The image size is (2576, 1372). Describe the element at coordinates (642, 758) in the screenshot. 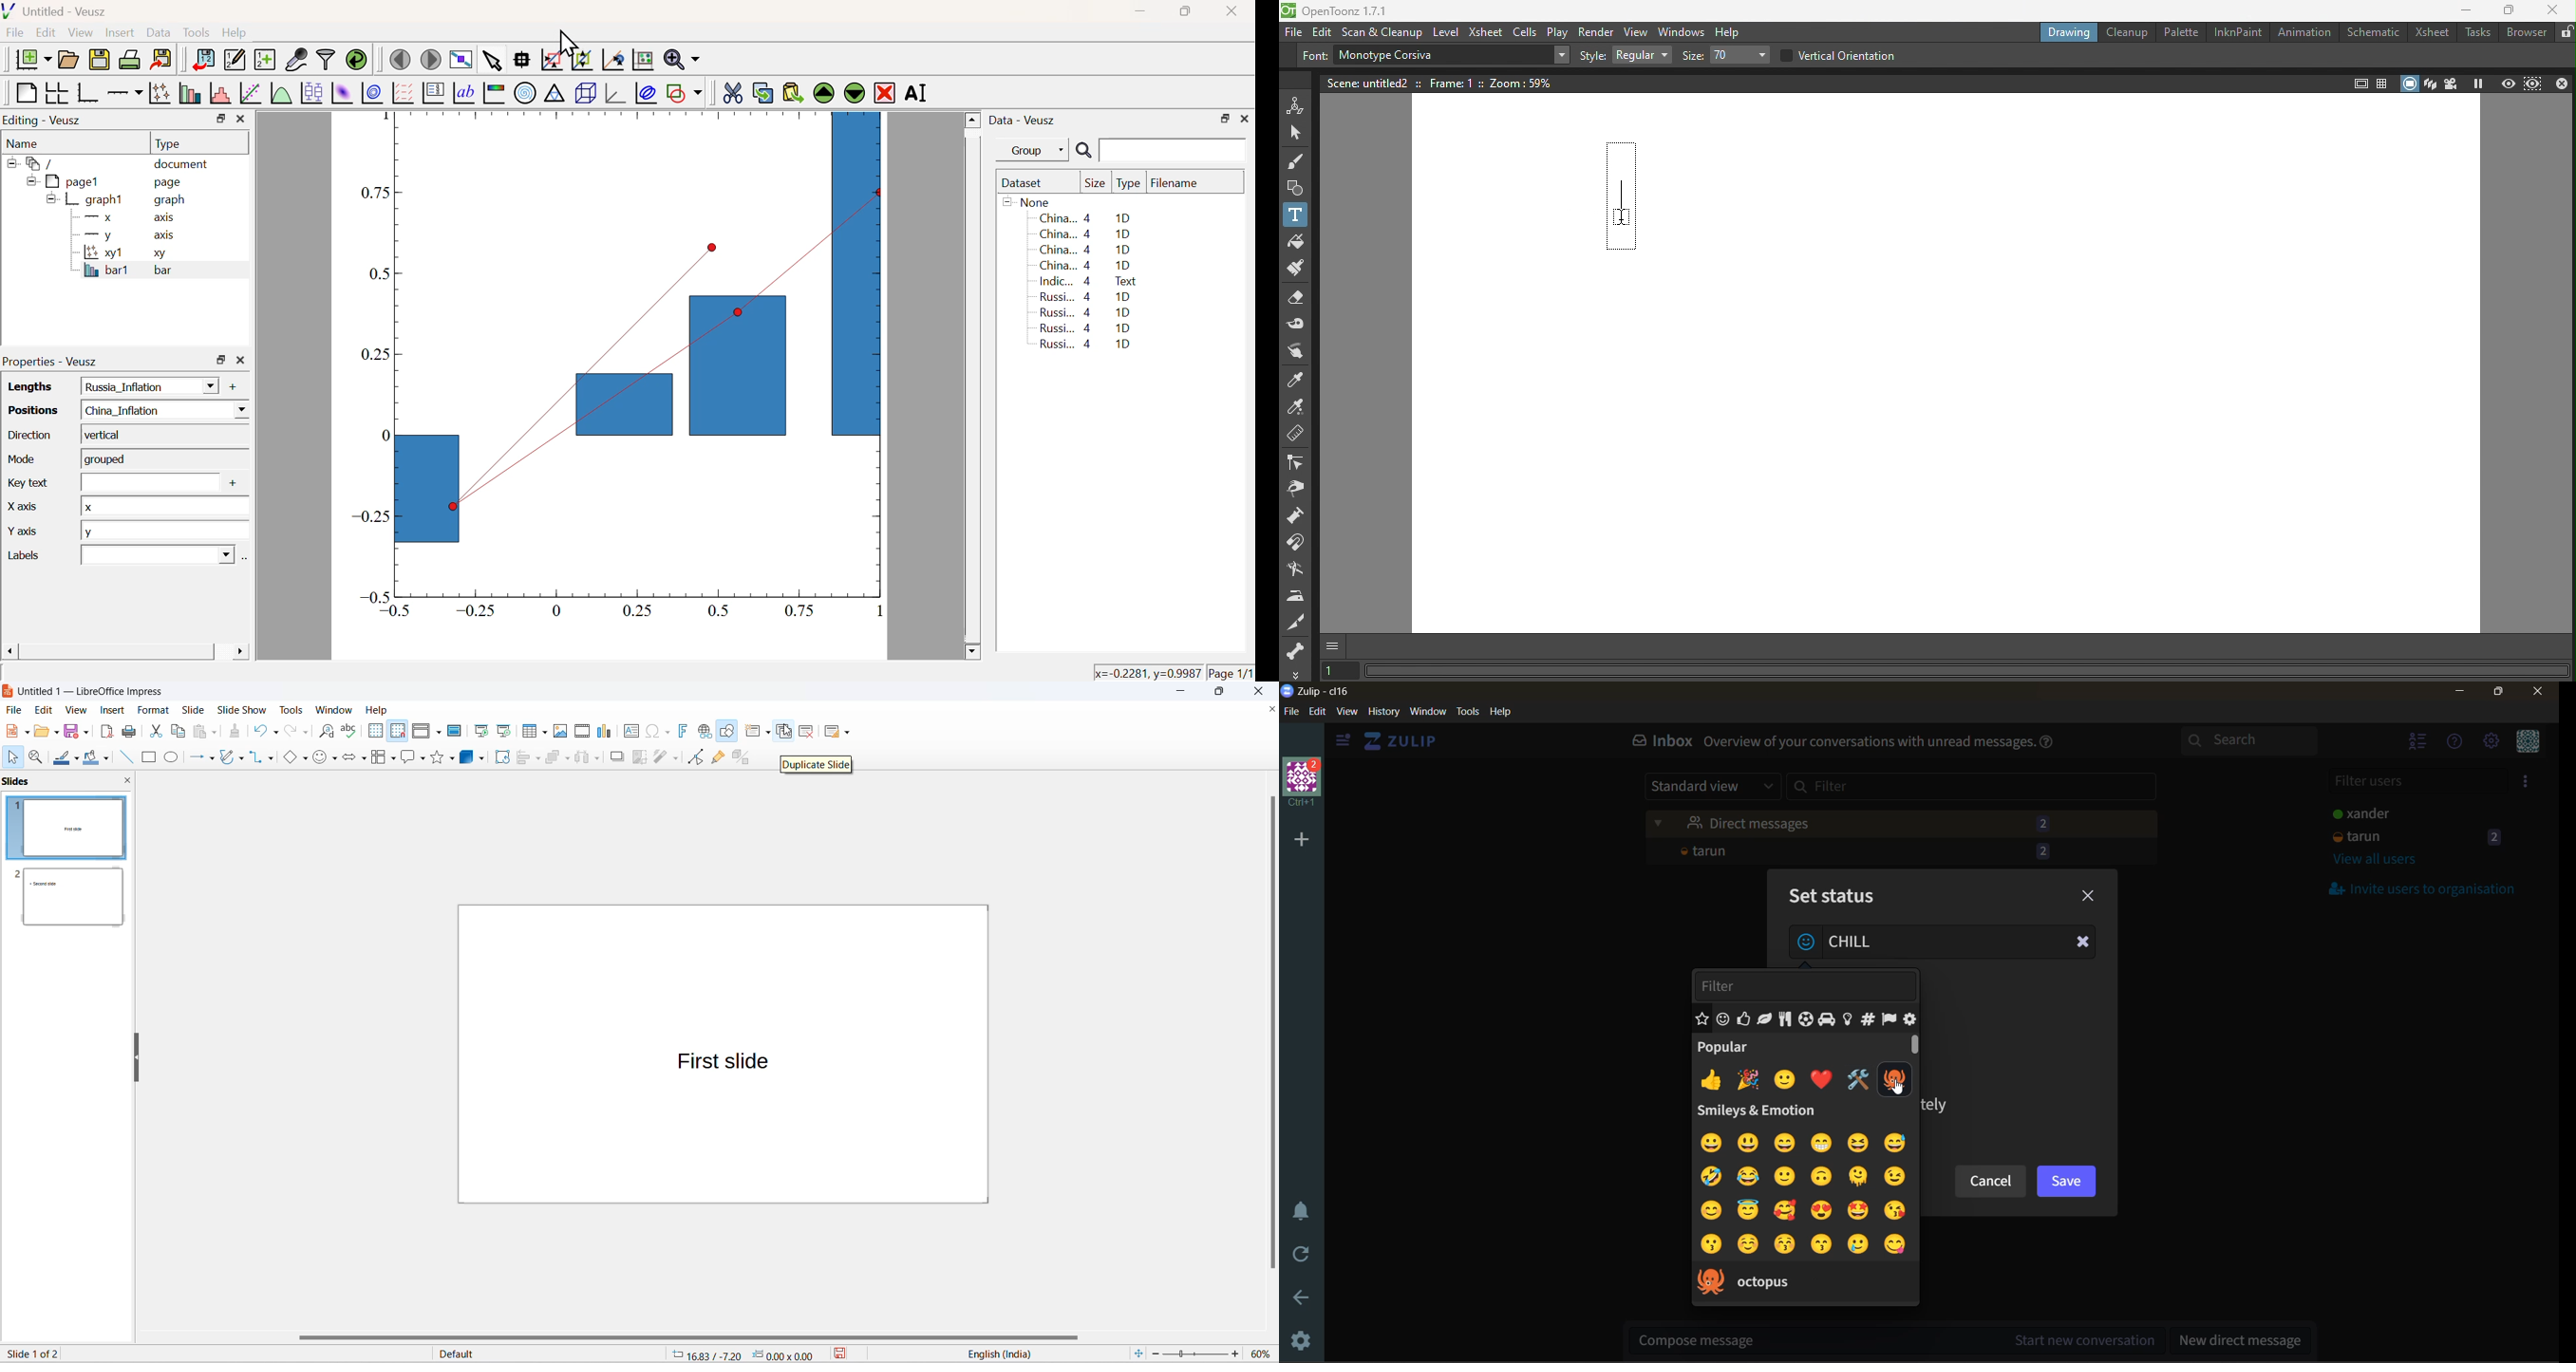

I see `crop image ` at that location.